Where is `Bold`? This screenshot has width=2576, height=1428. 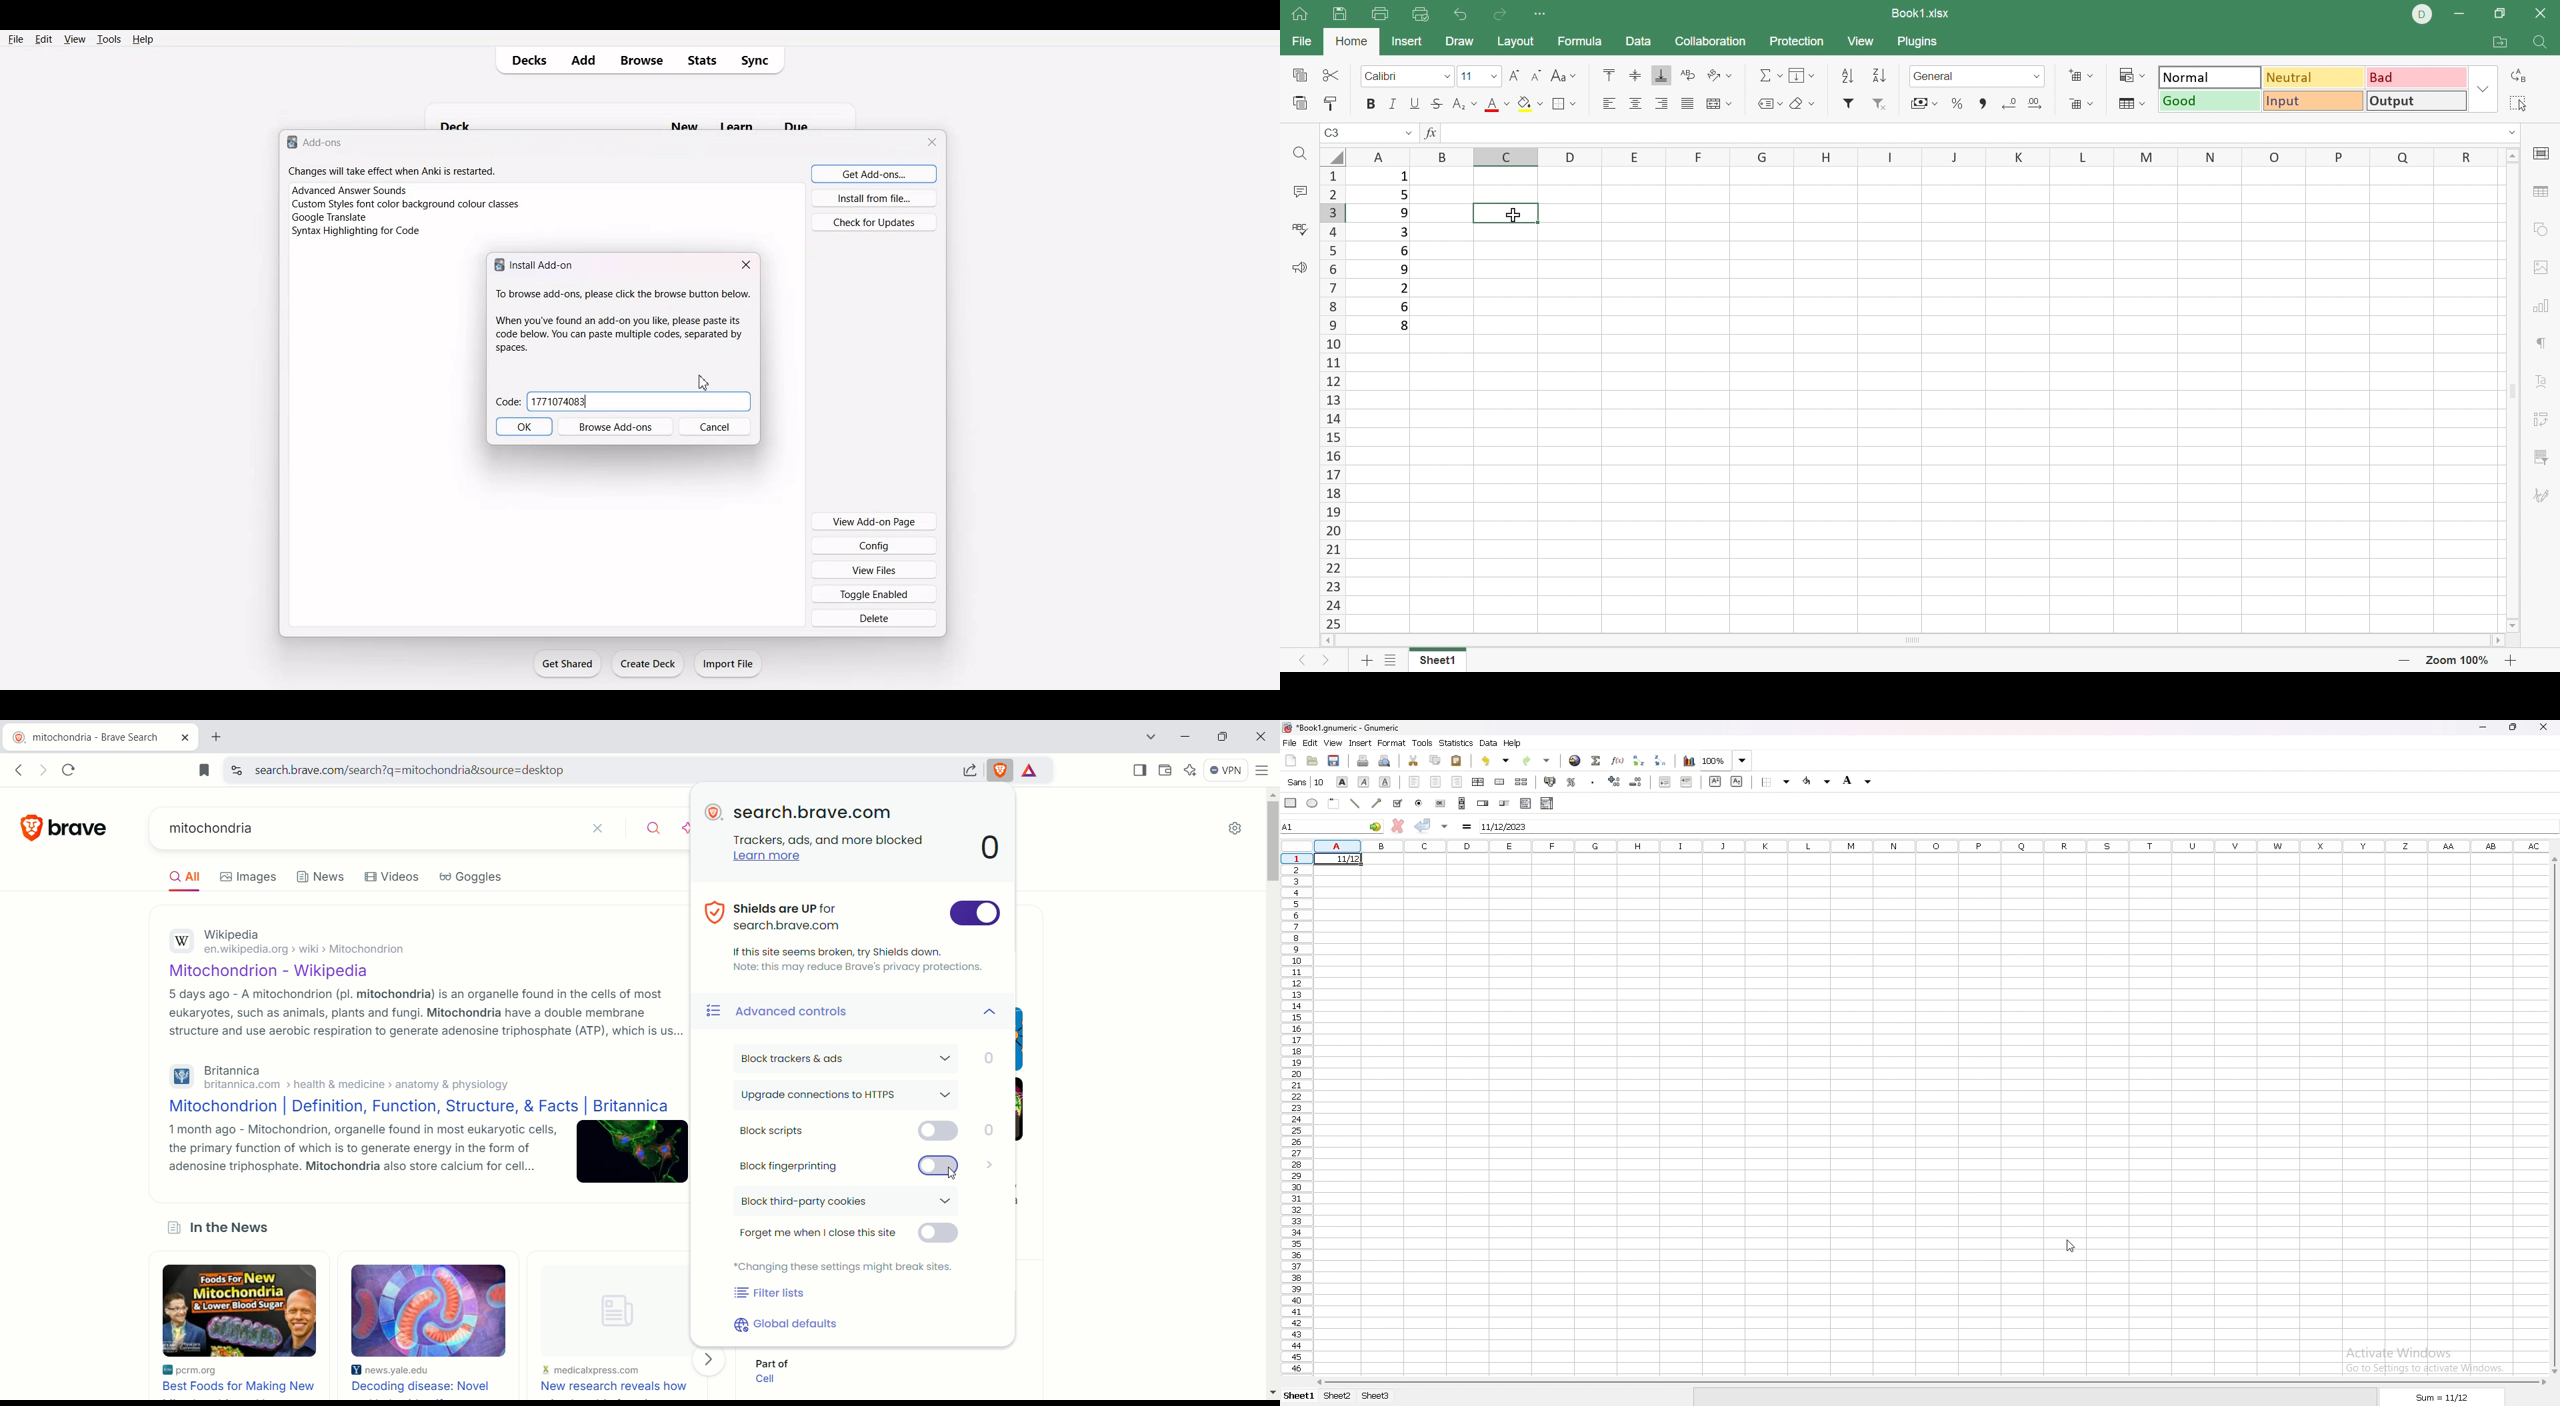
Bold is located at coordinates (1369, 103).